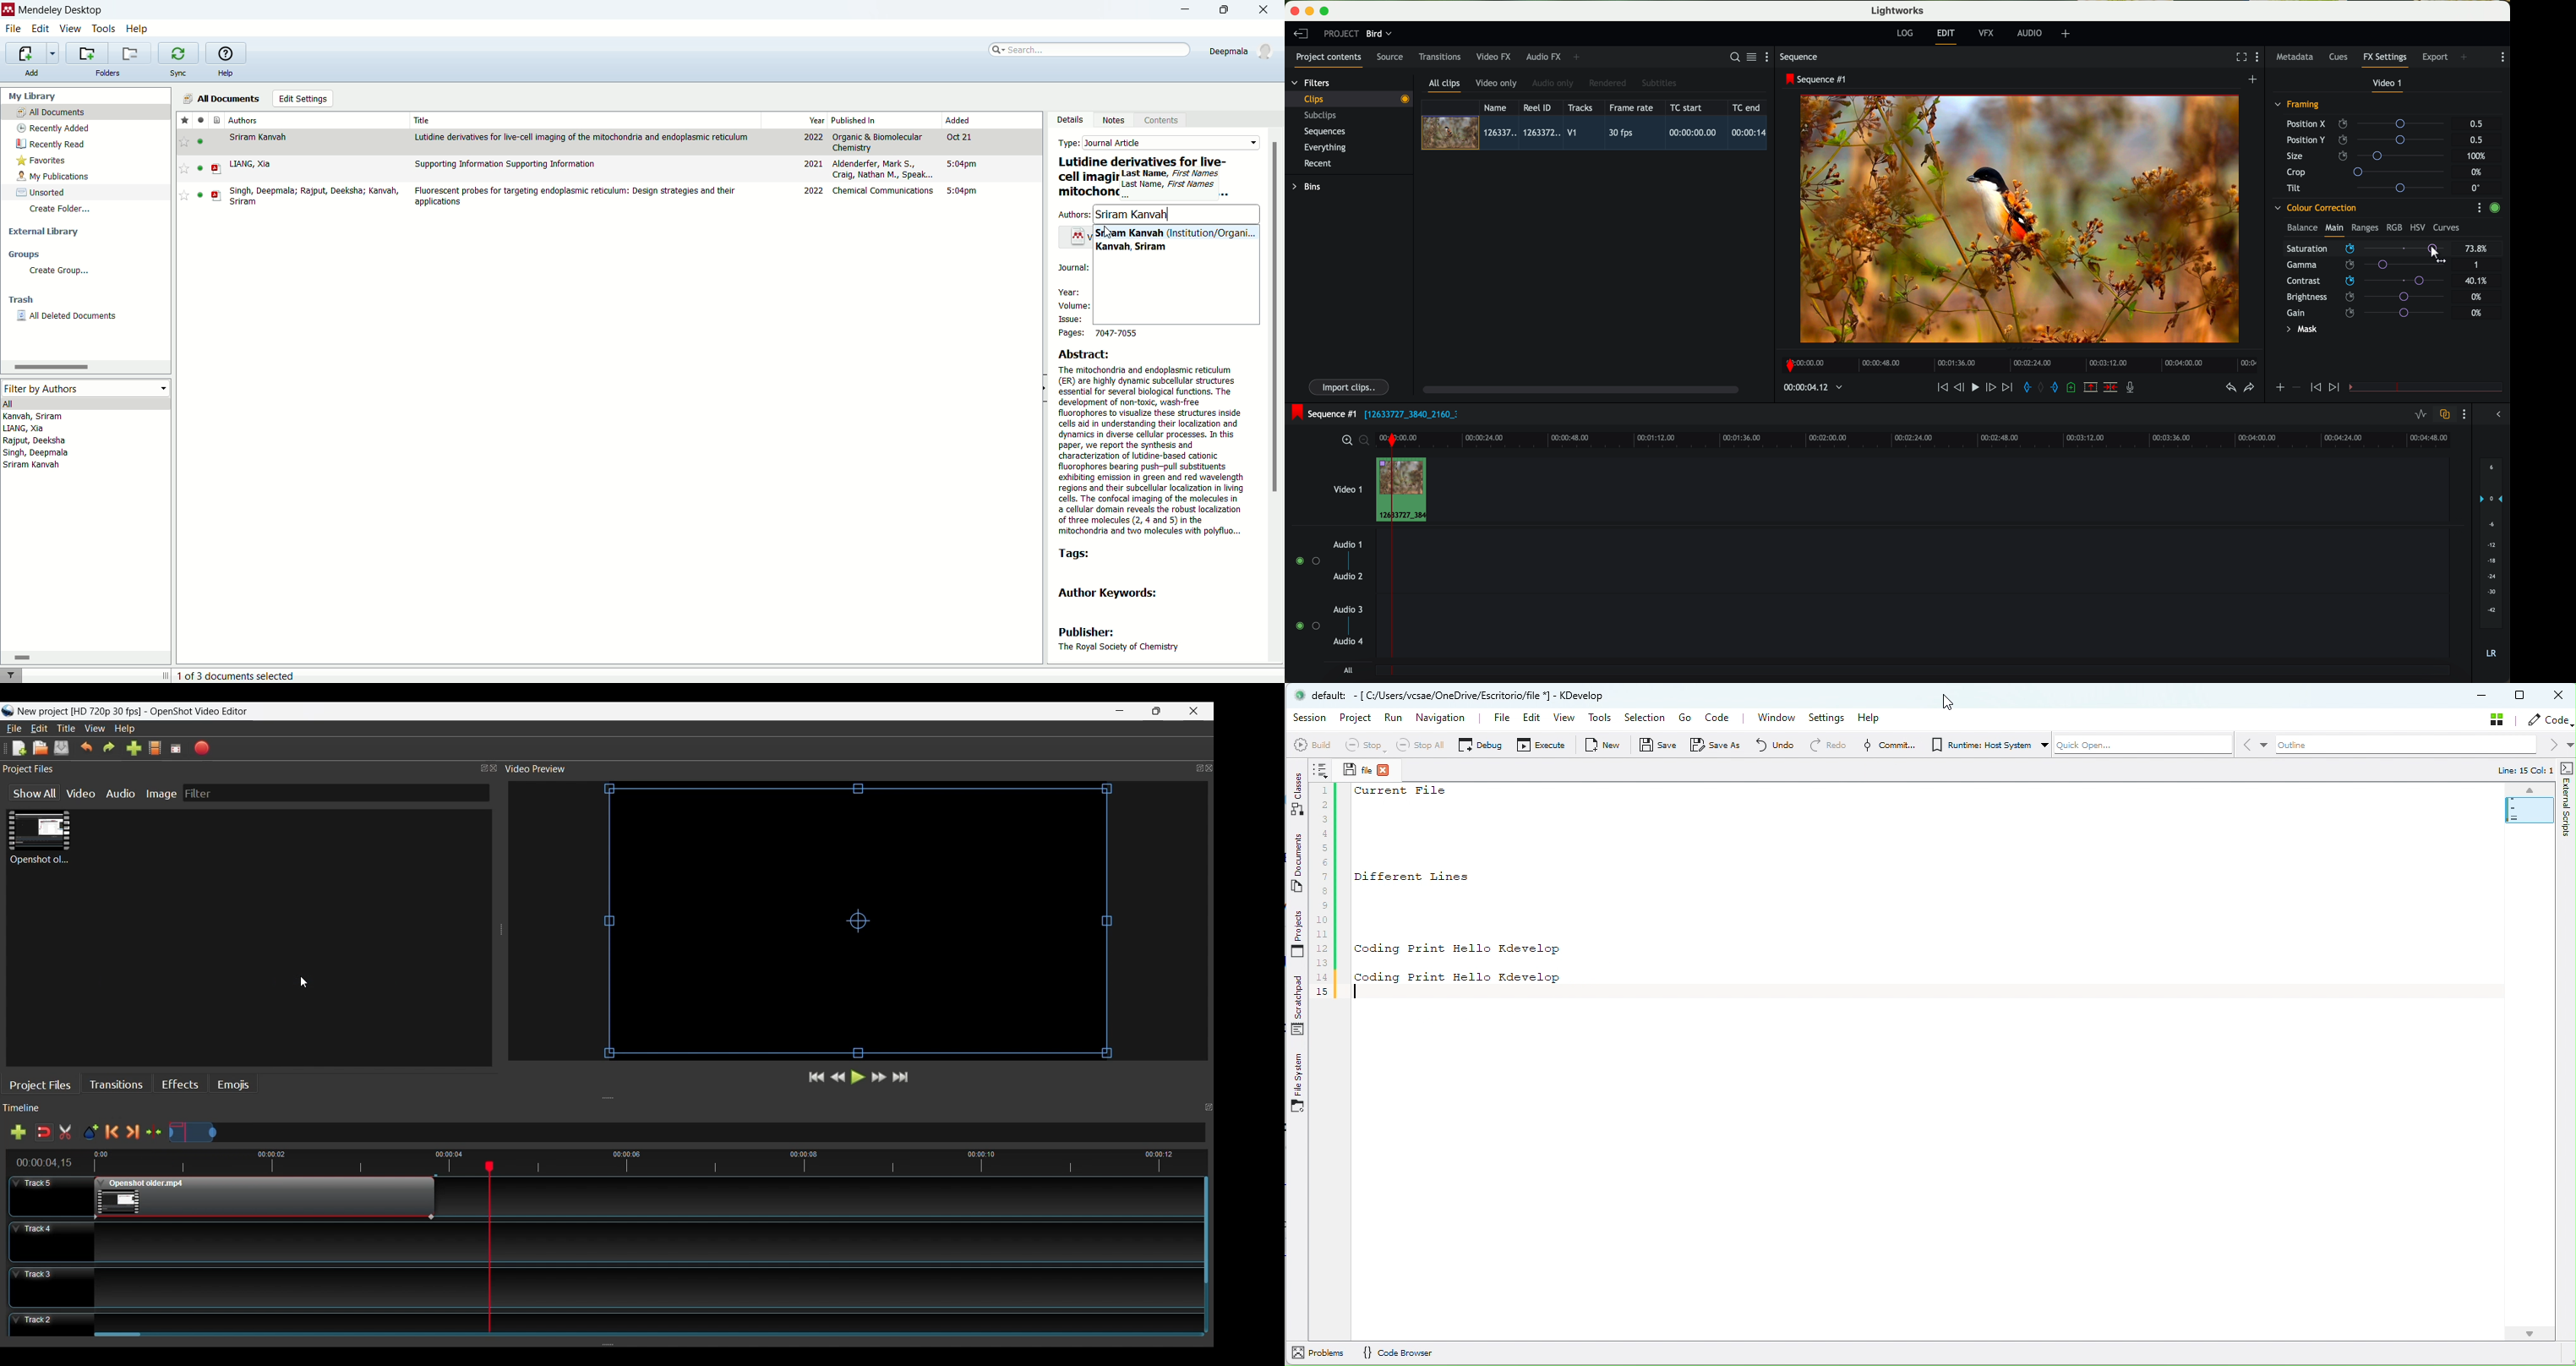  Describe the element at coordinates (1084, 319) in the screenshot. I see `issue:` at that location.